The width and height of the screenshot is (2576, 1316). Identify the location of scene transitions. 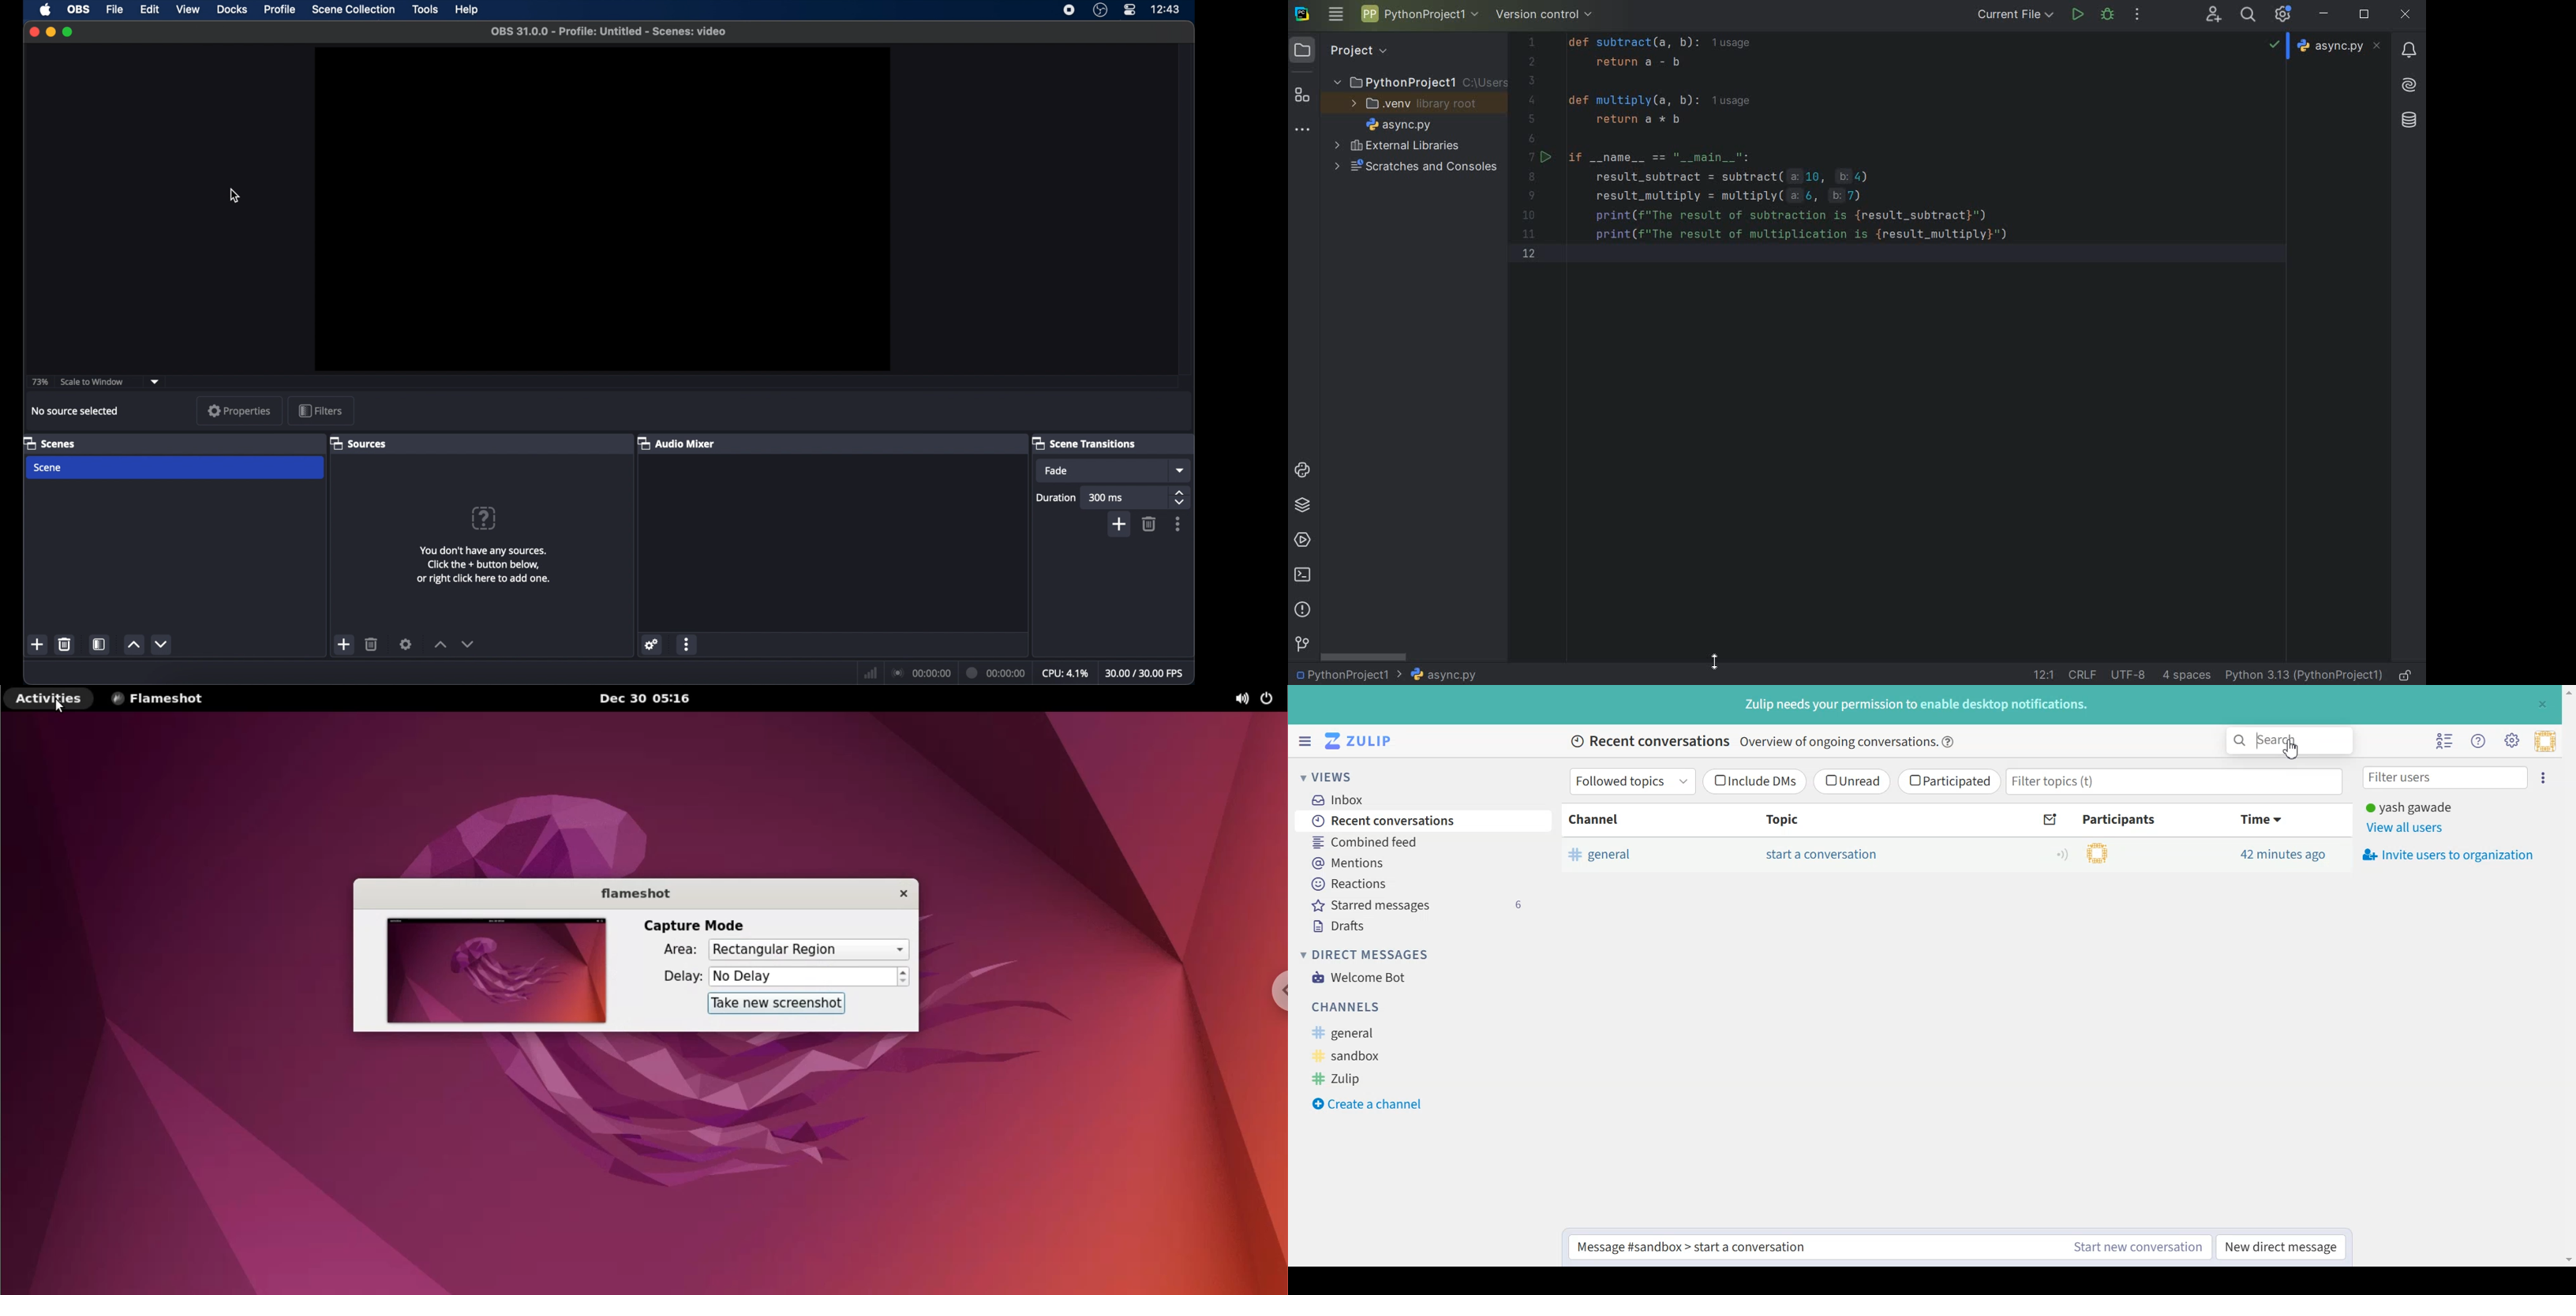
(1090, 442).